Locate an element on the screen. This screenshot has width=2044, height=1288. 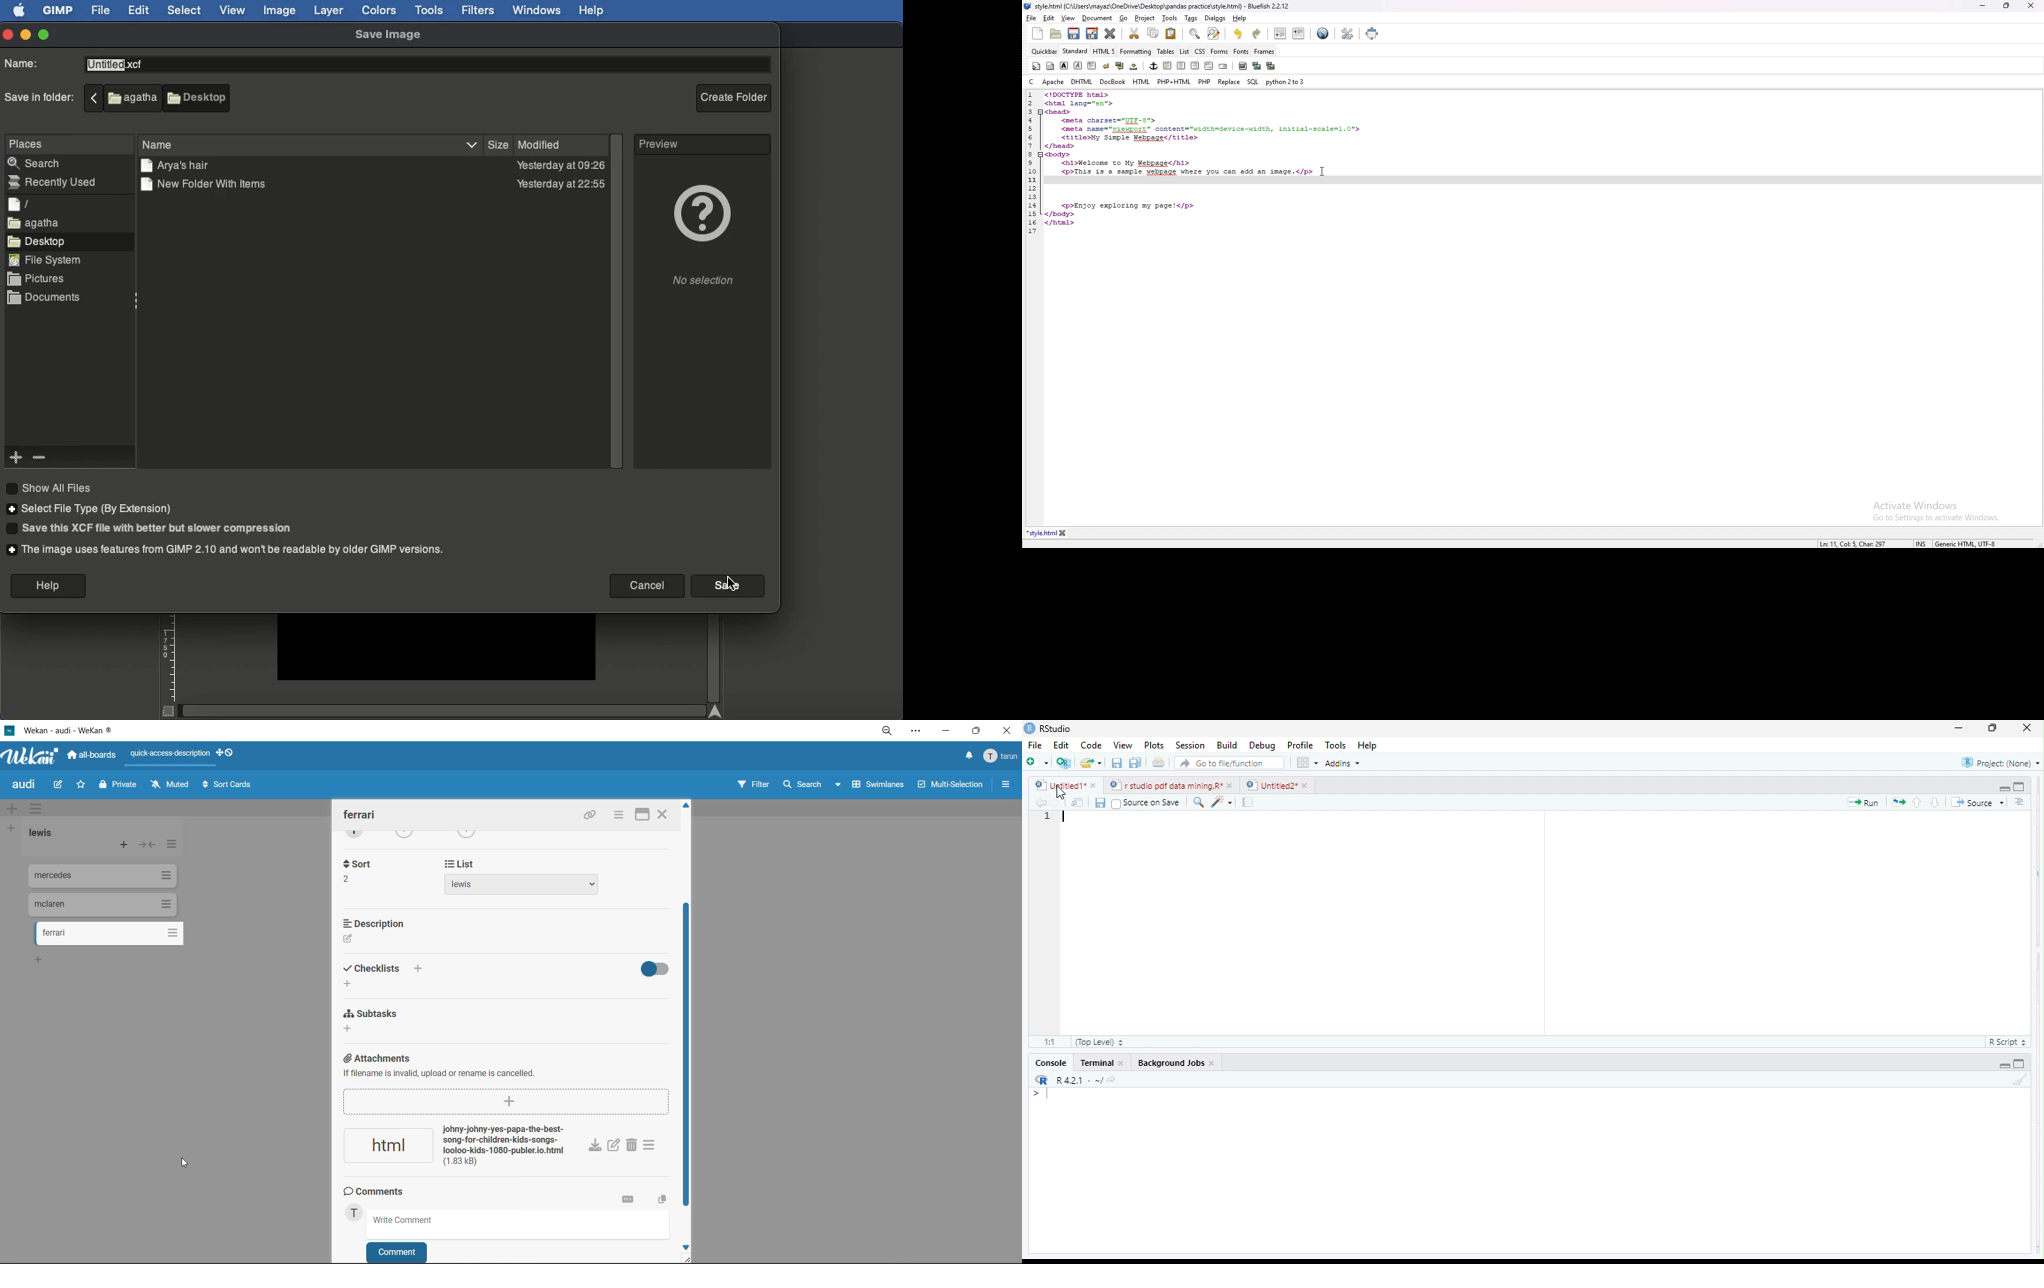
app title is located at coordinates (82, 729).